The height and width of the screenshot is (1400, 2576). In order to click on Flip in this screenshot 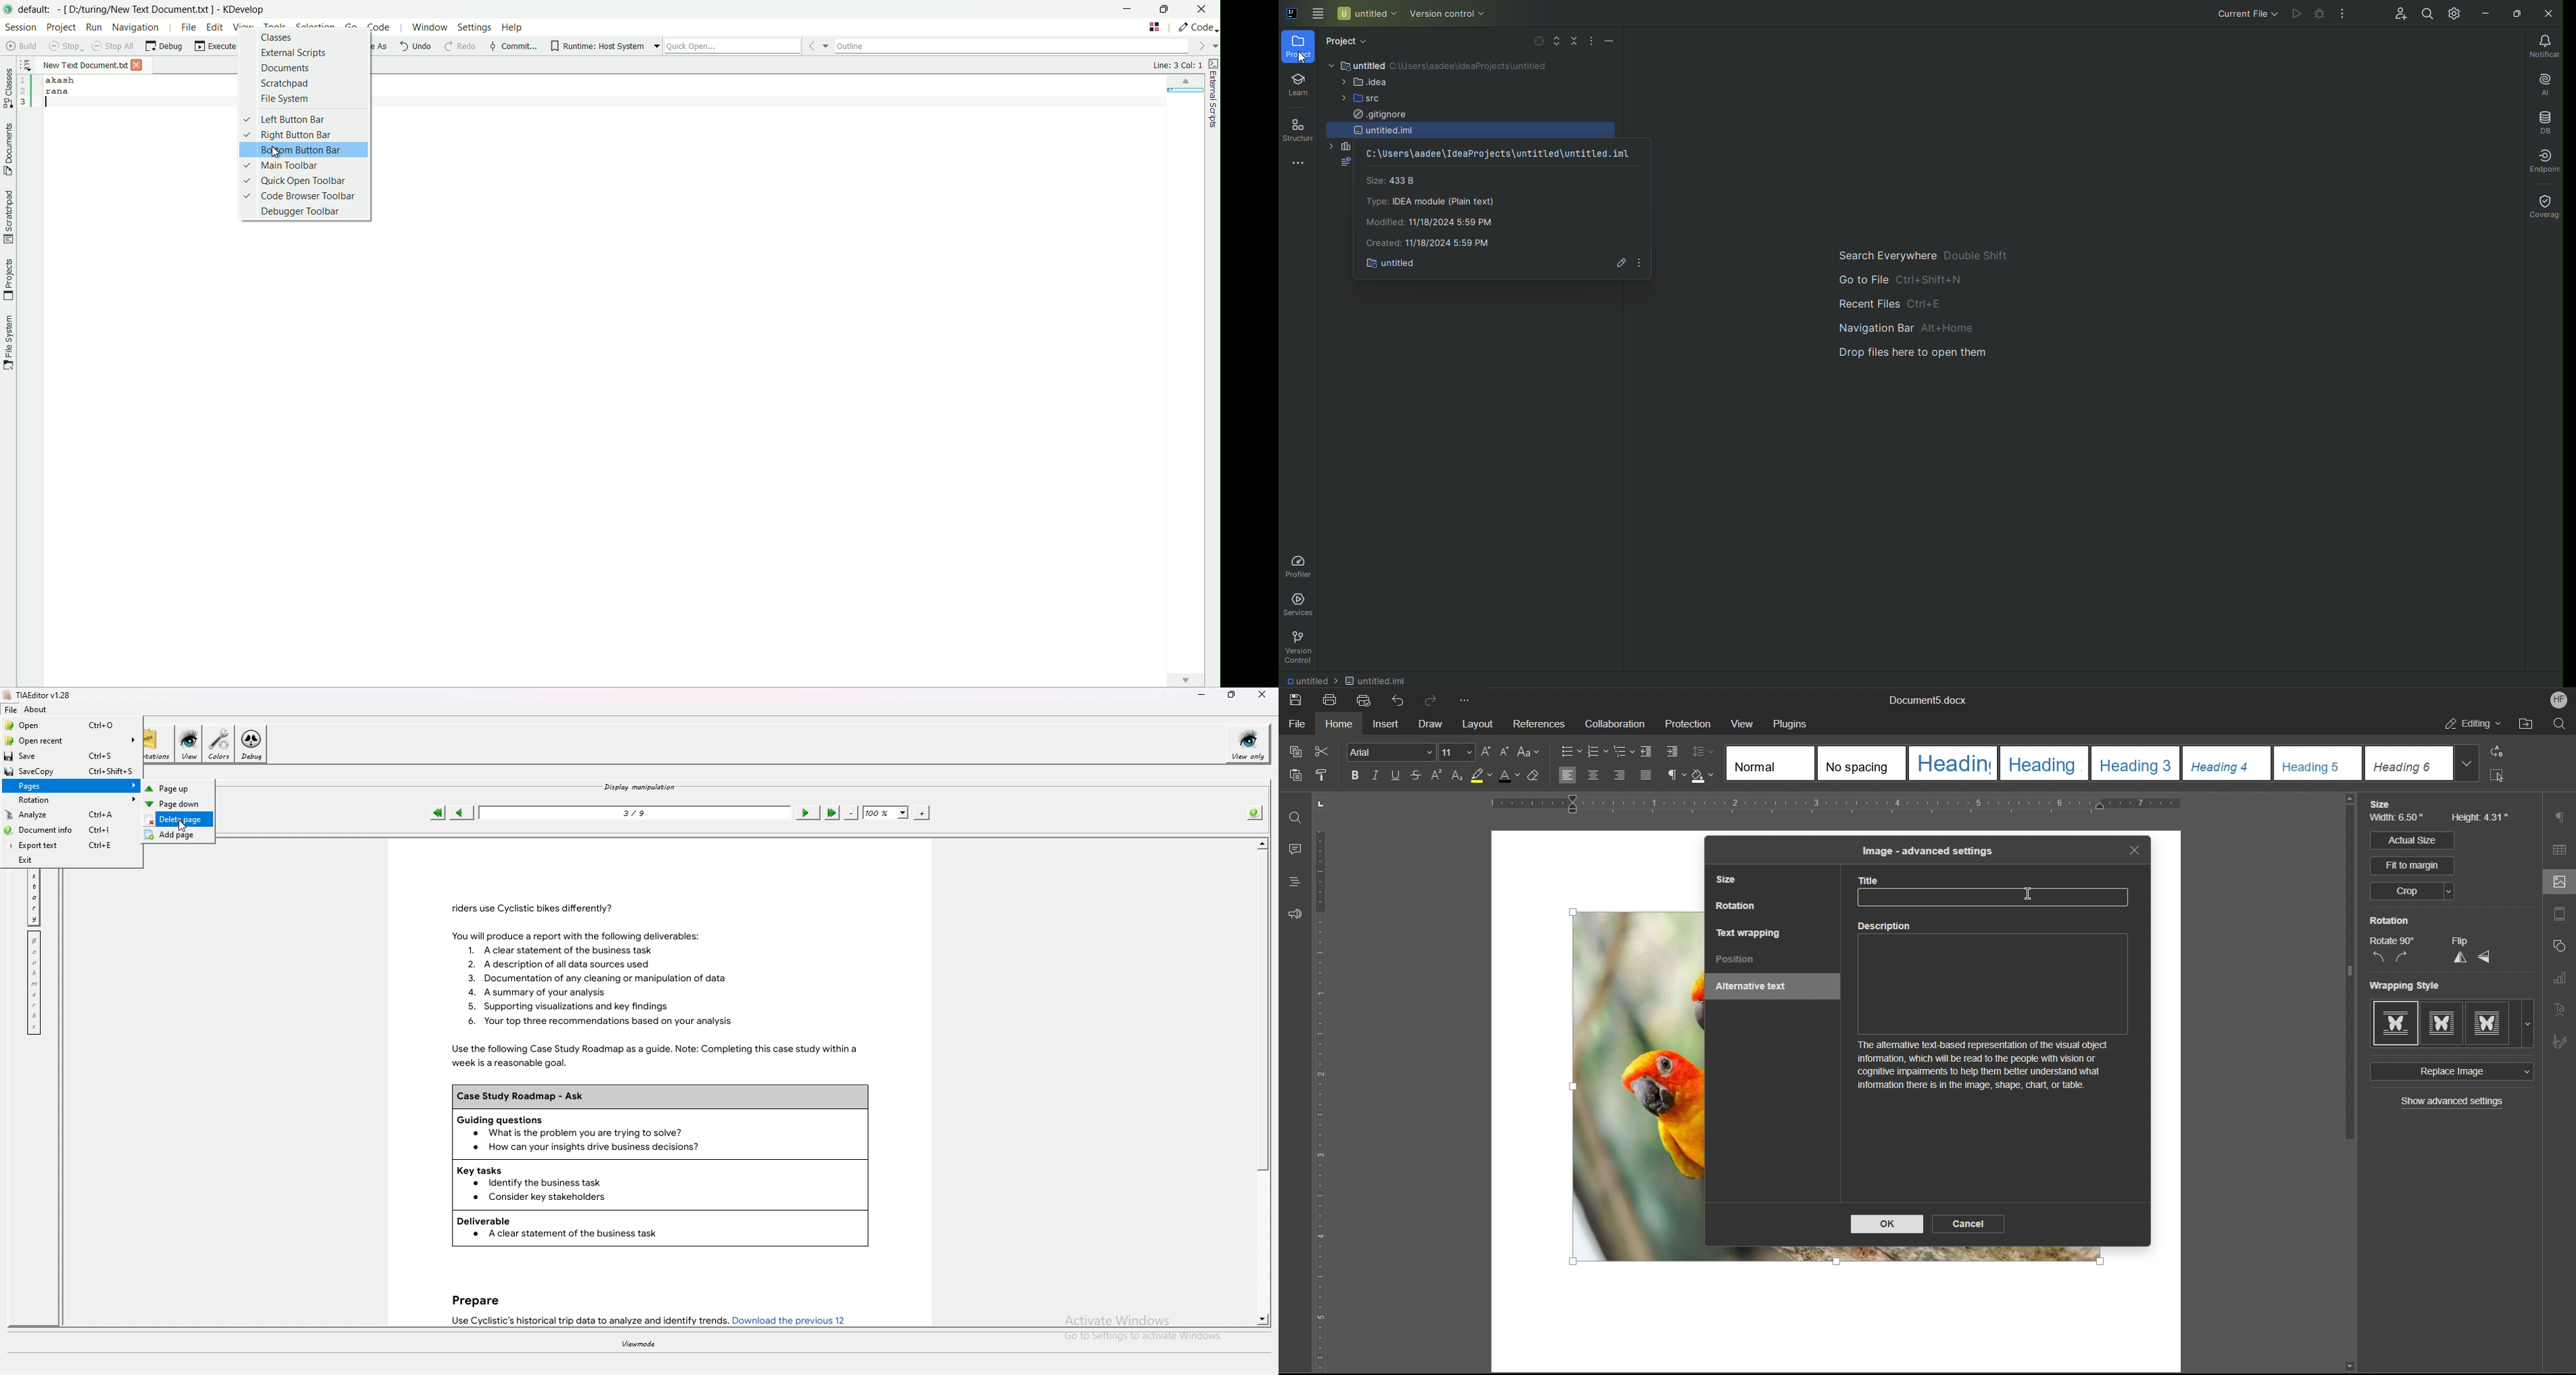, I will do `click(2459, 941)`.